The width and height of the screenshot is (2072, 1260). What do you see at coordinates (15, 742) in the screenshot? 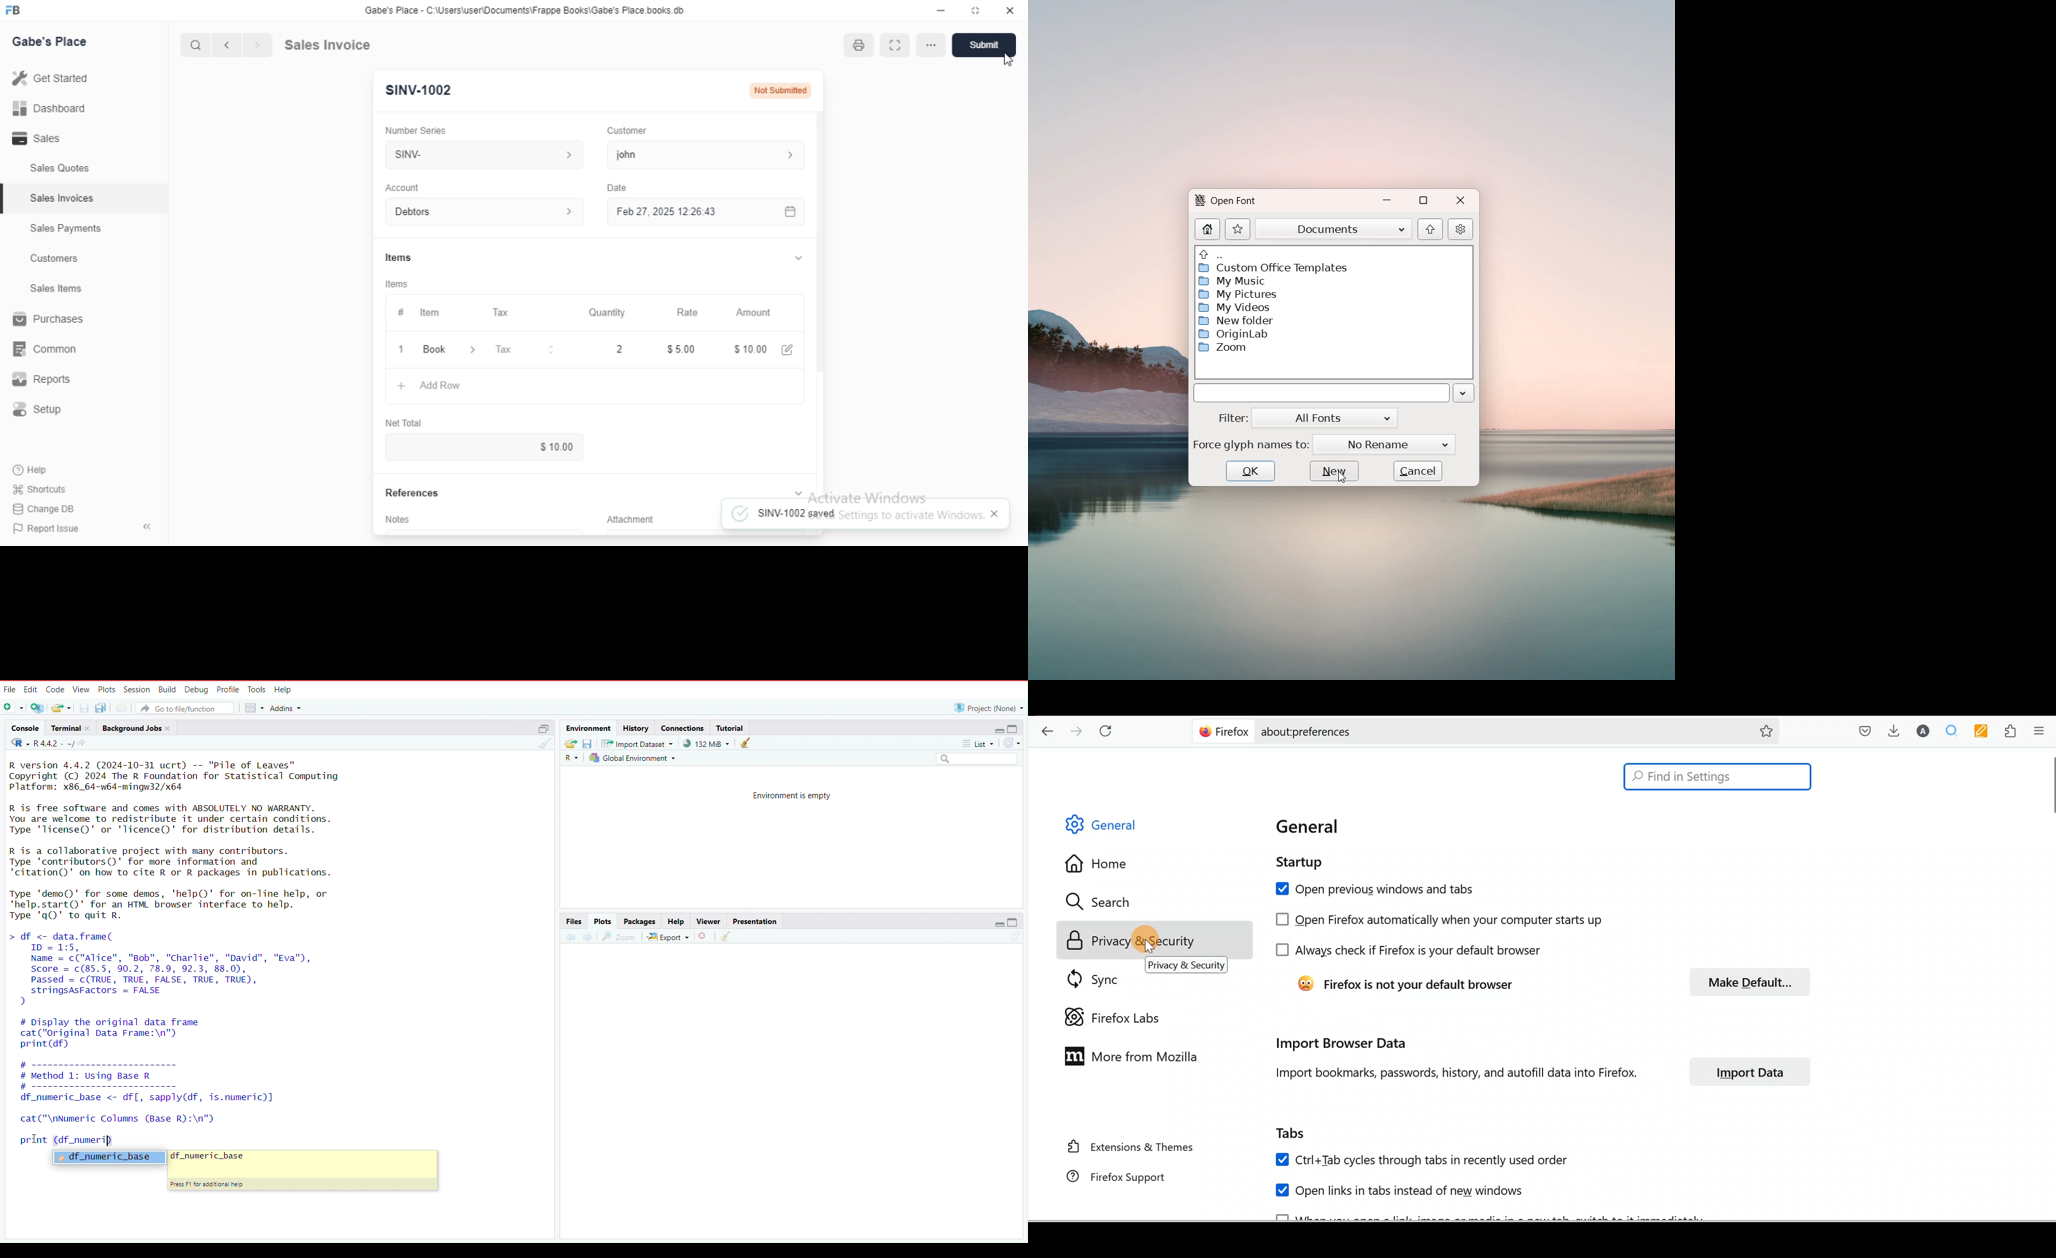
I see `language select` at bounding box center [15, 742].